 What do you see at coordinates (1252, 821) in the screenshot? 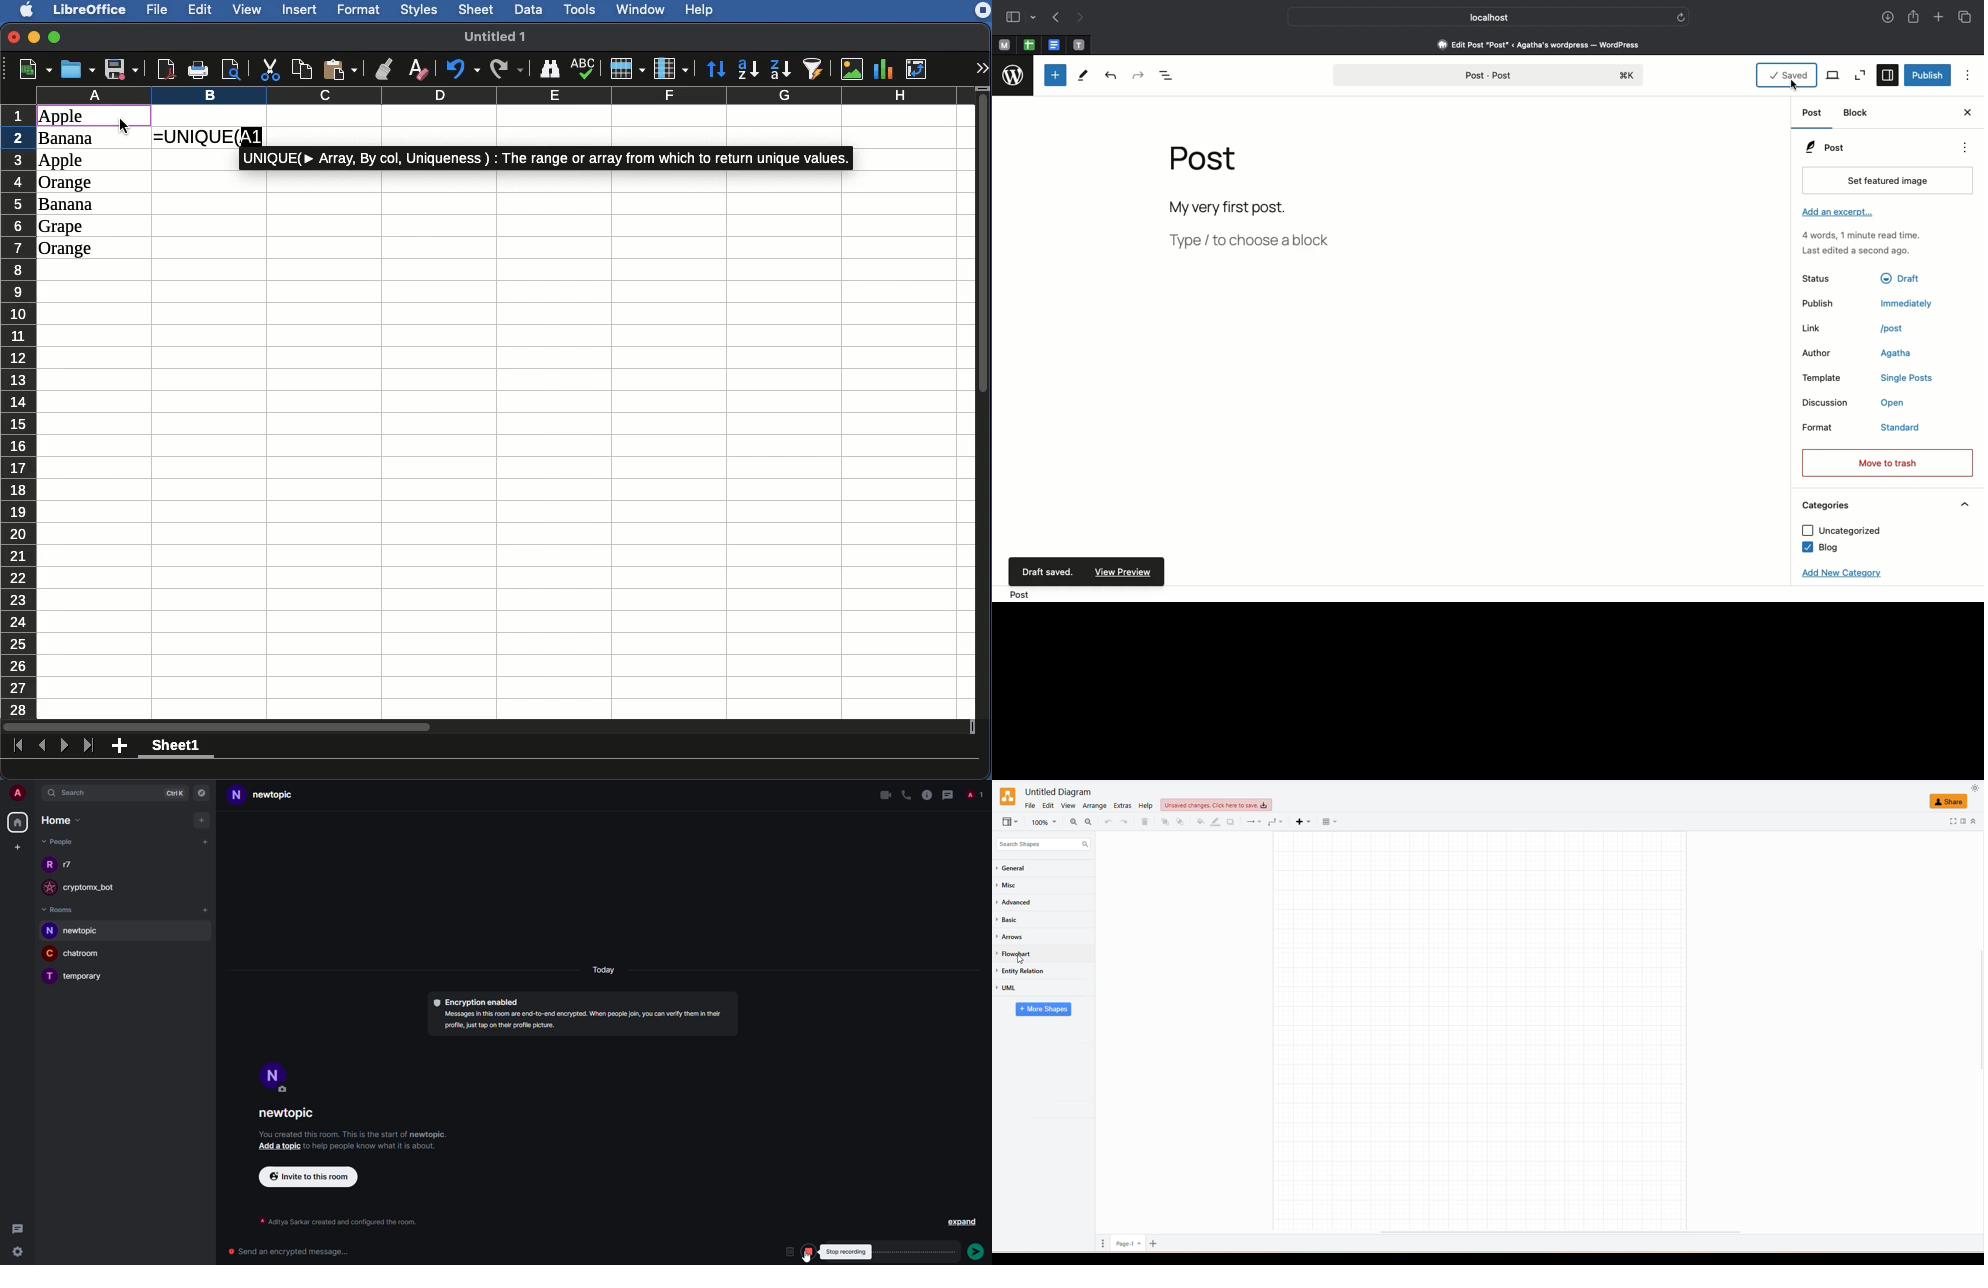
I see `CONNECTIONS` at bounding box center [1252, 821].